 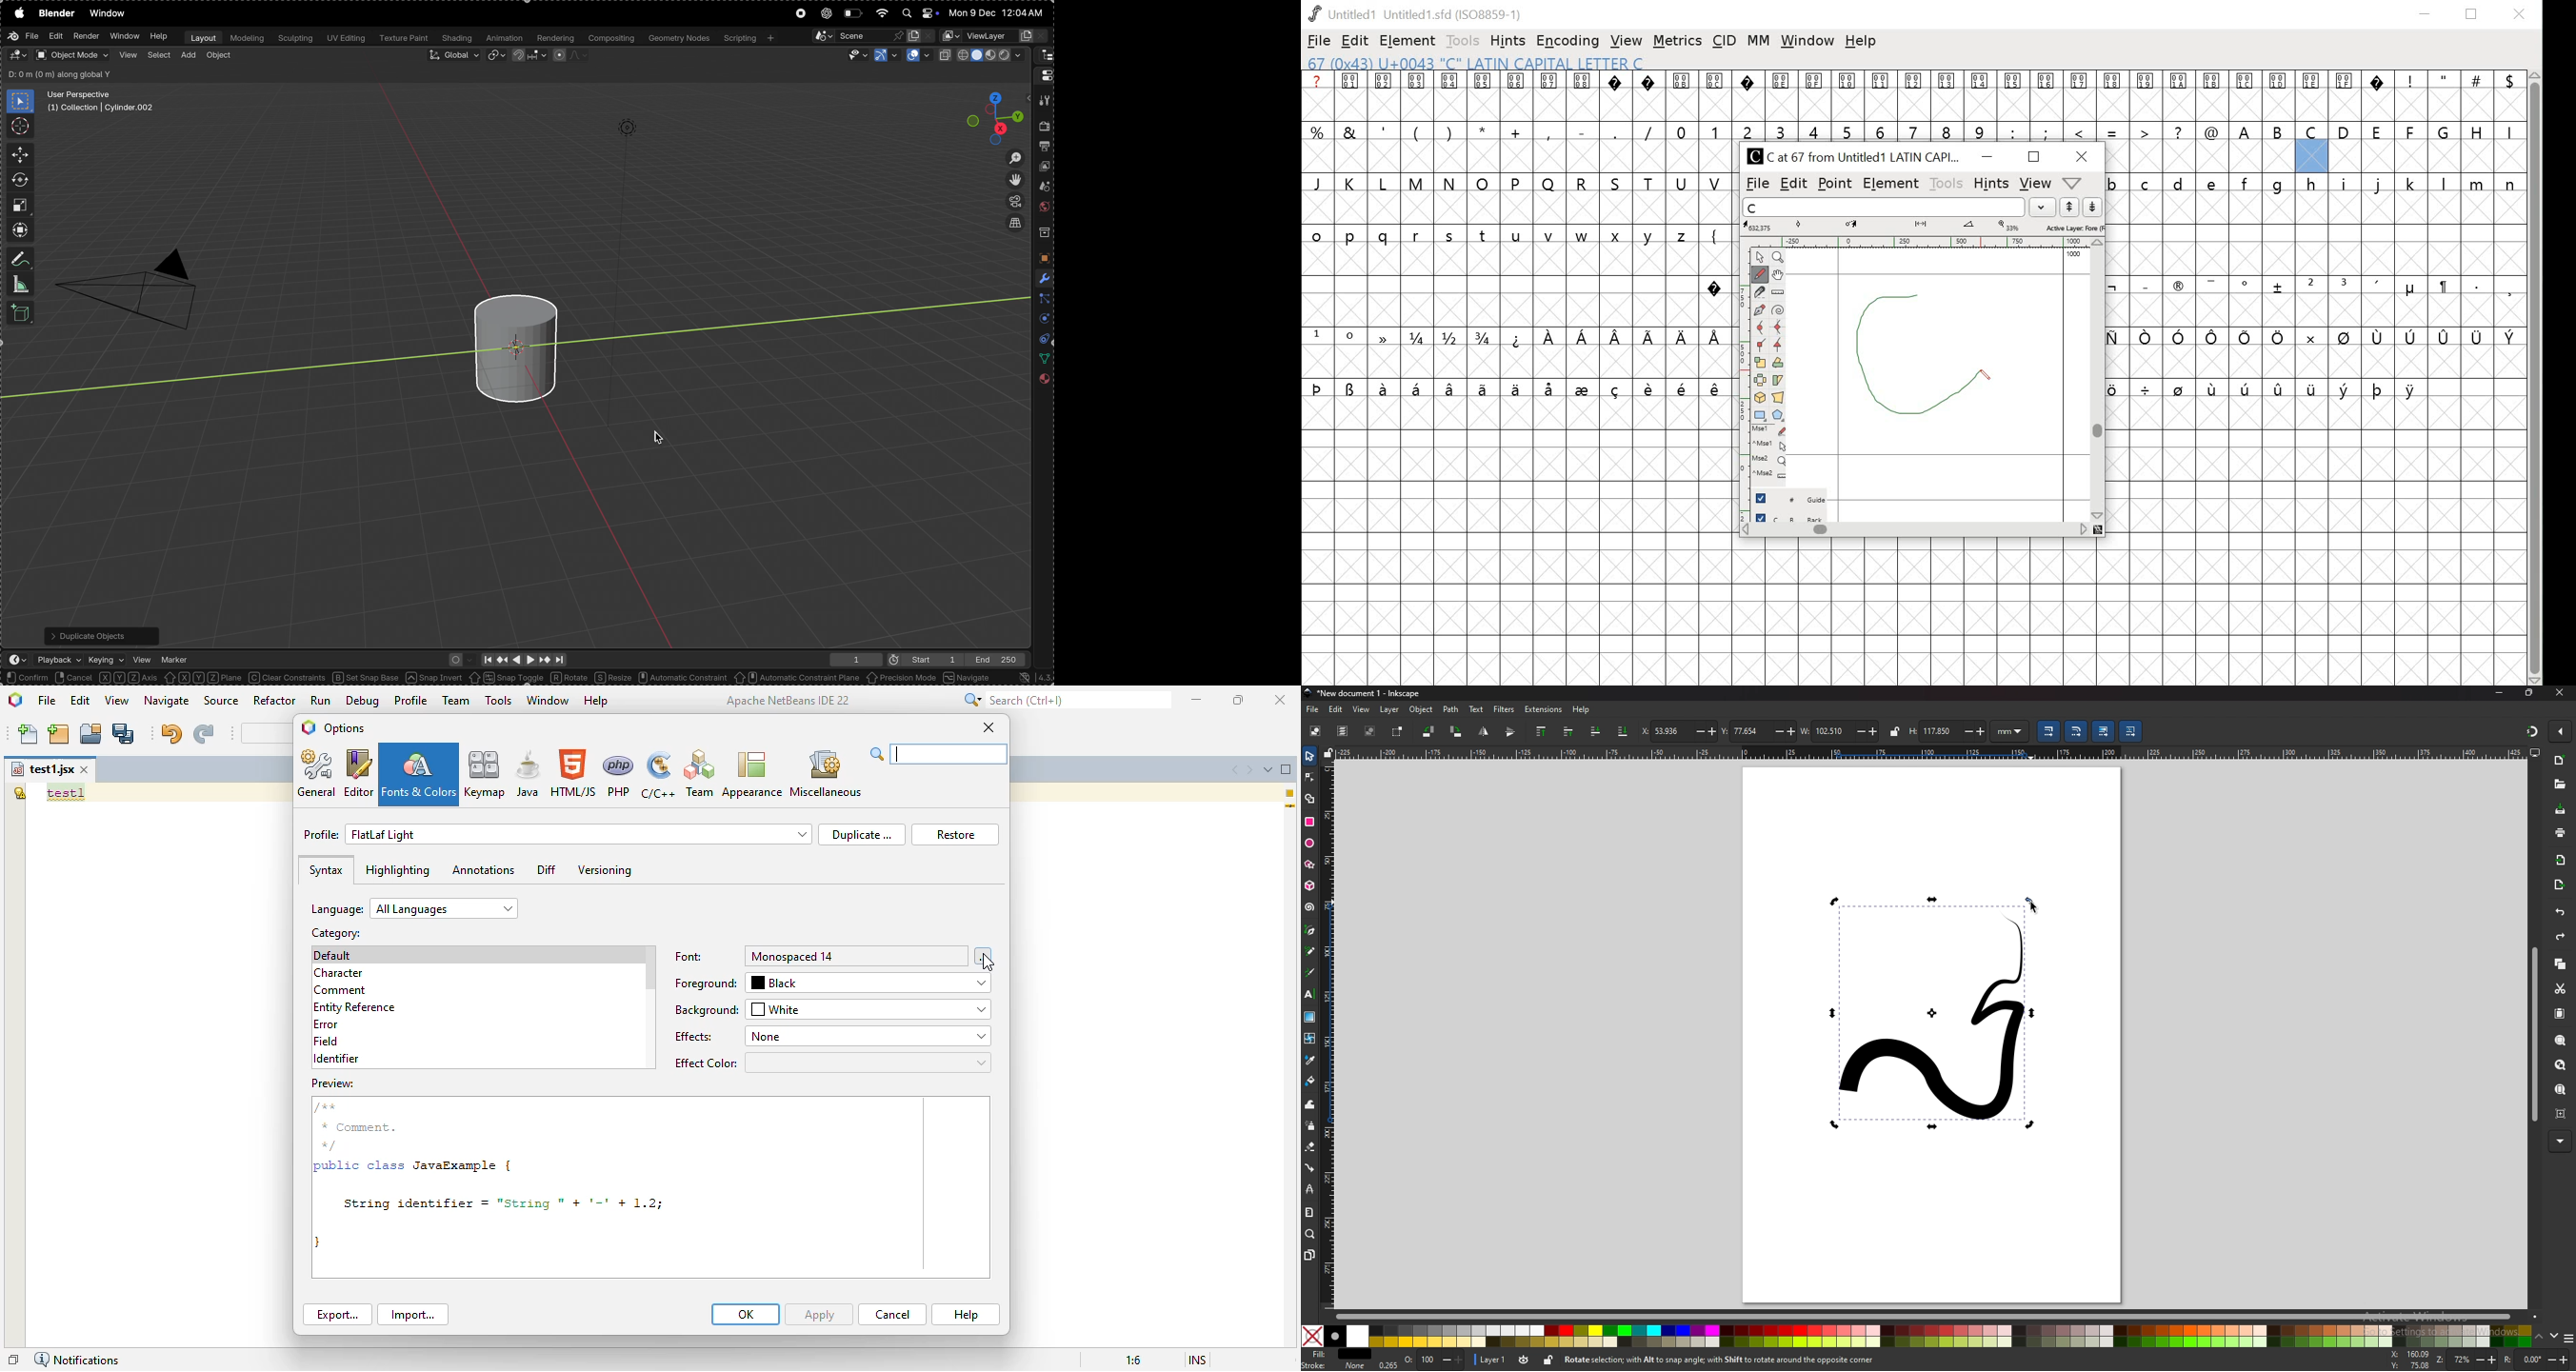 I want to click on apple widgets, so click(x=917, y=13).